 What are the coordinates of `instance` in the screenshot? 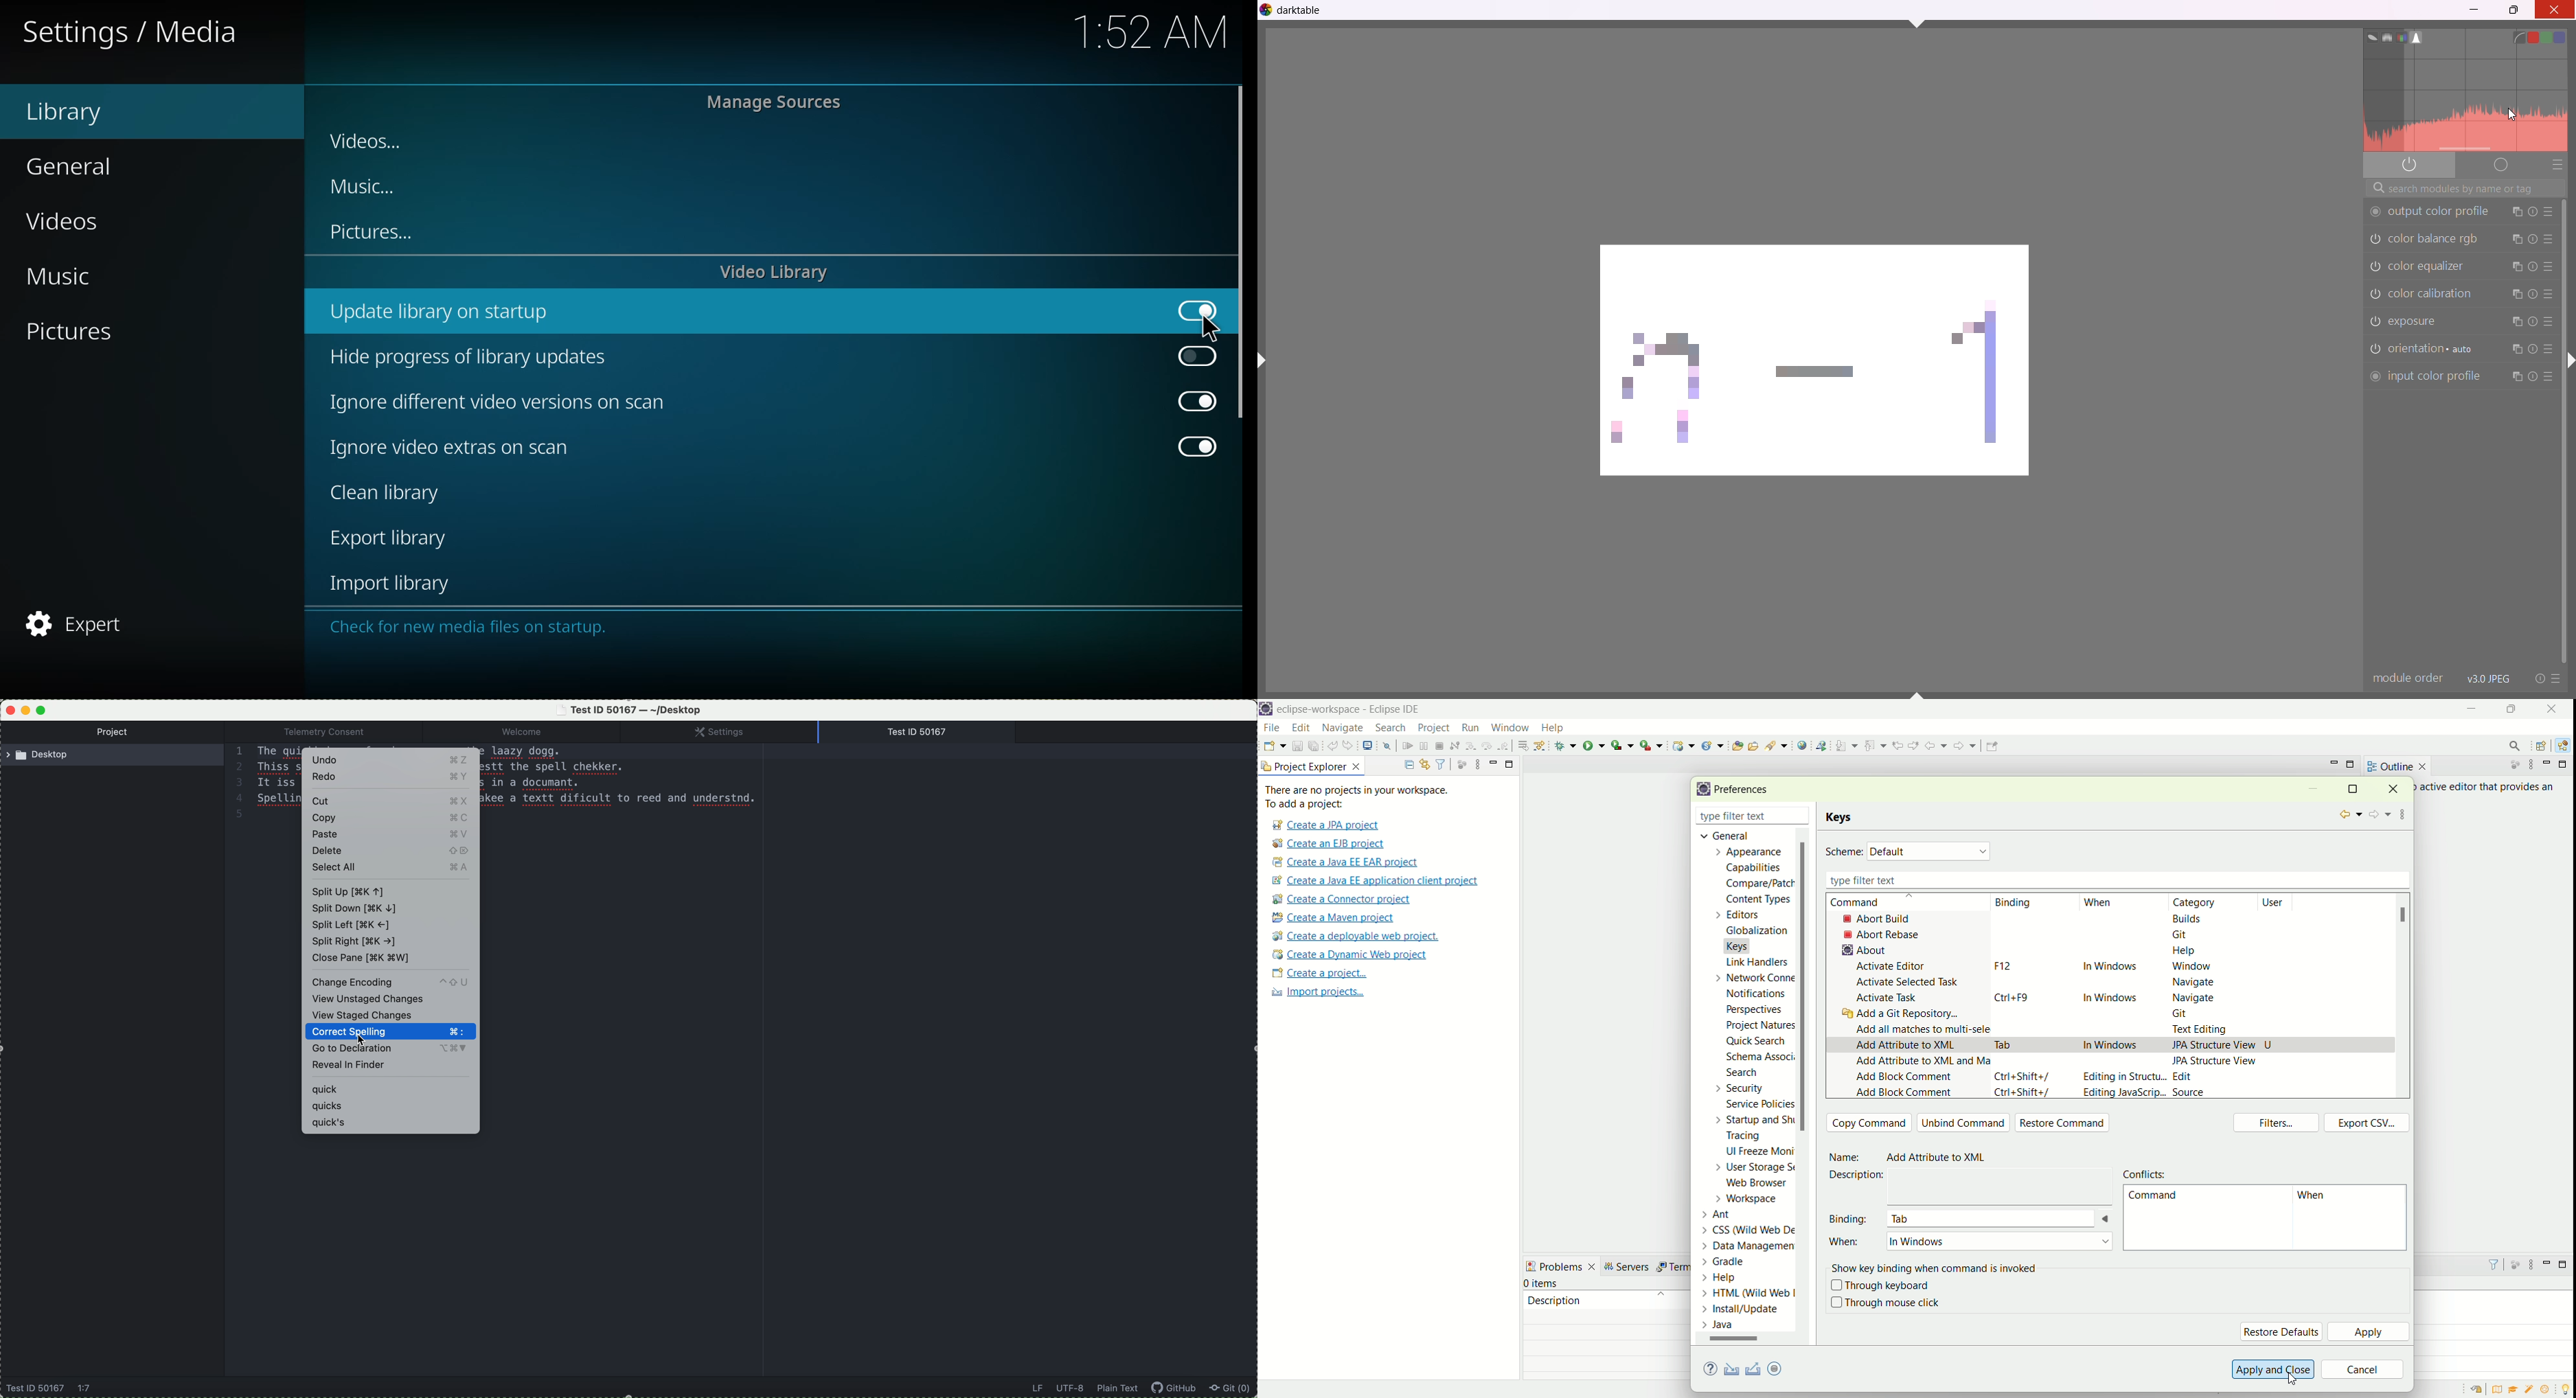 It's located at (2514, 351).